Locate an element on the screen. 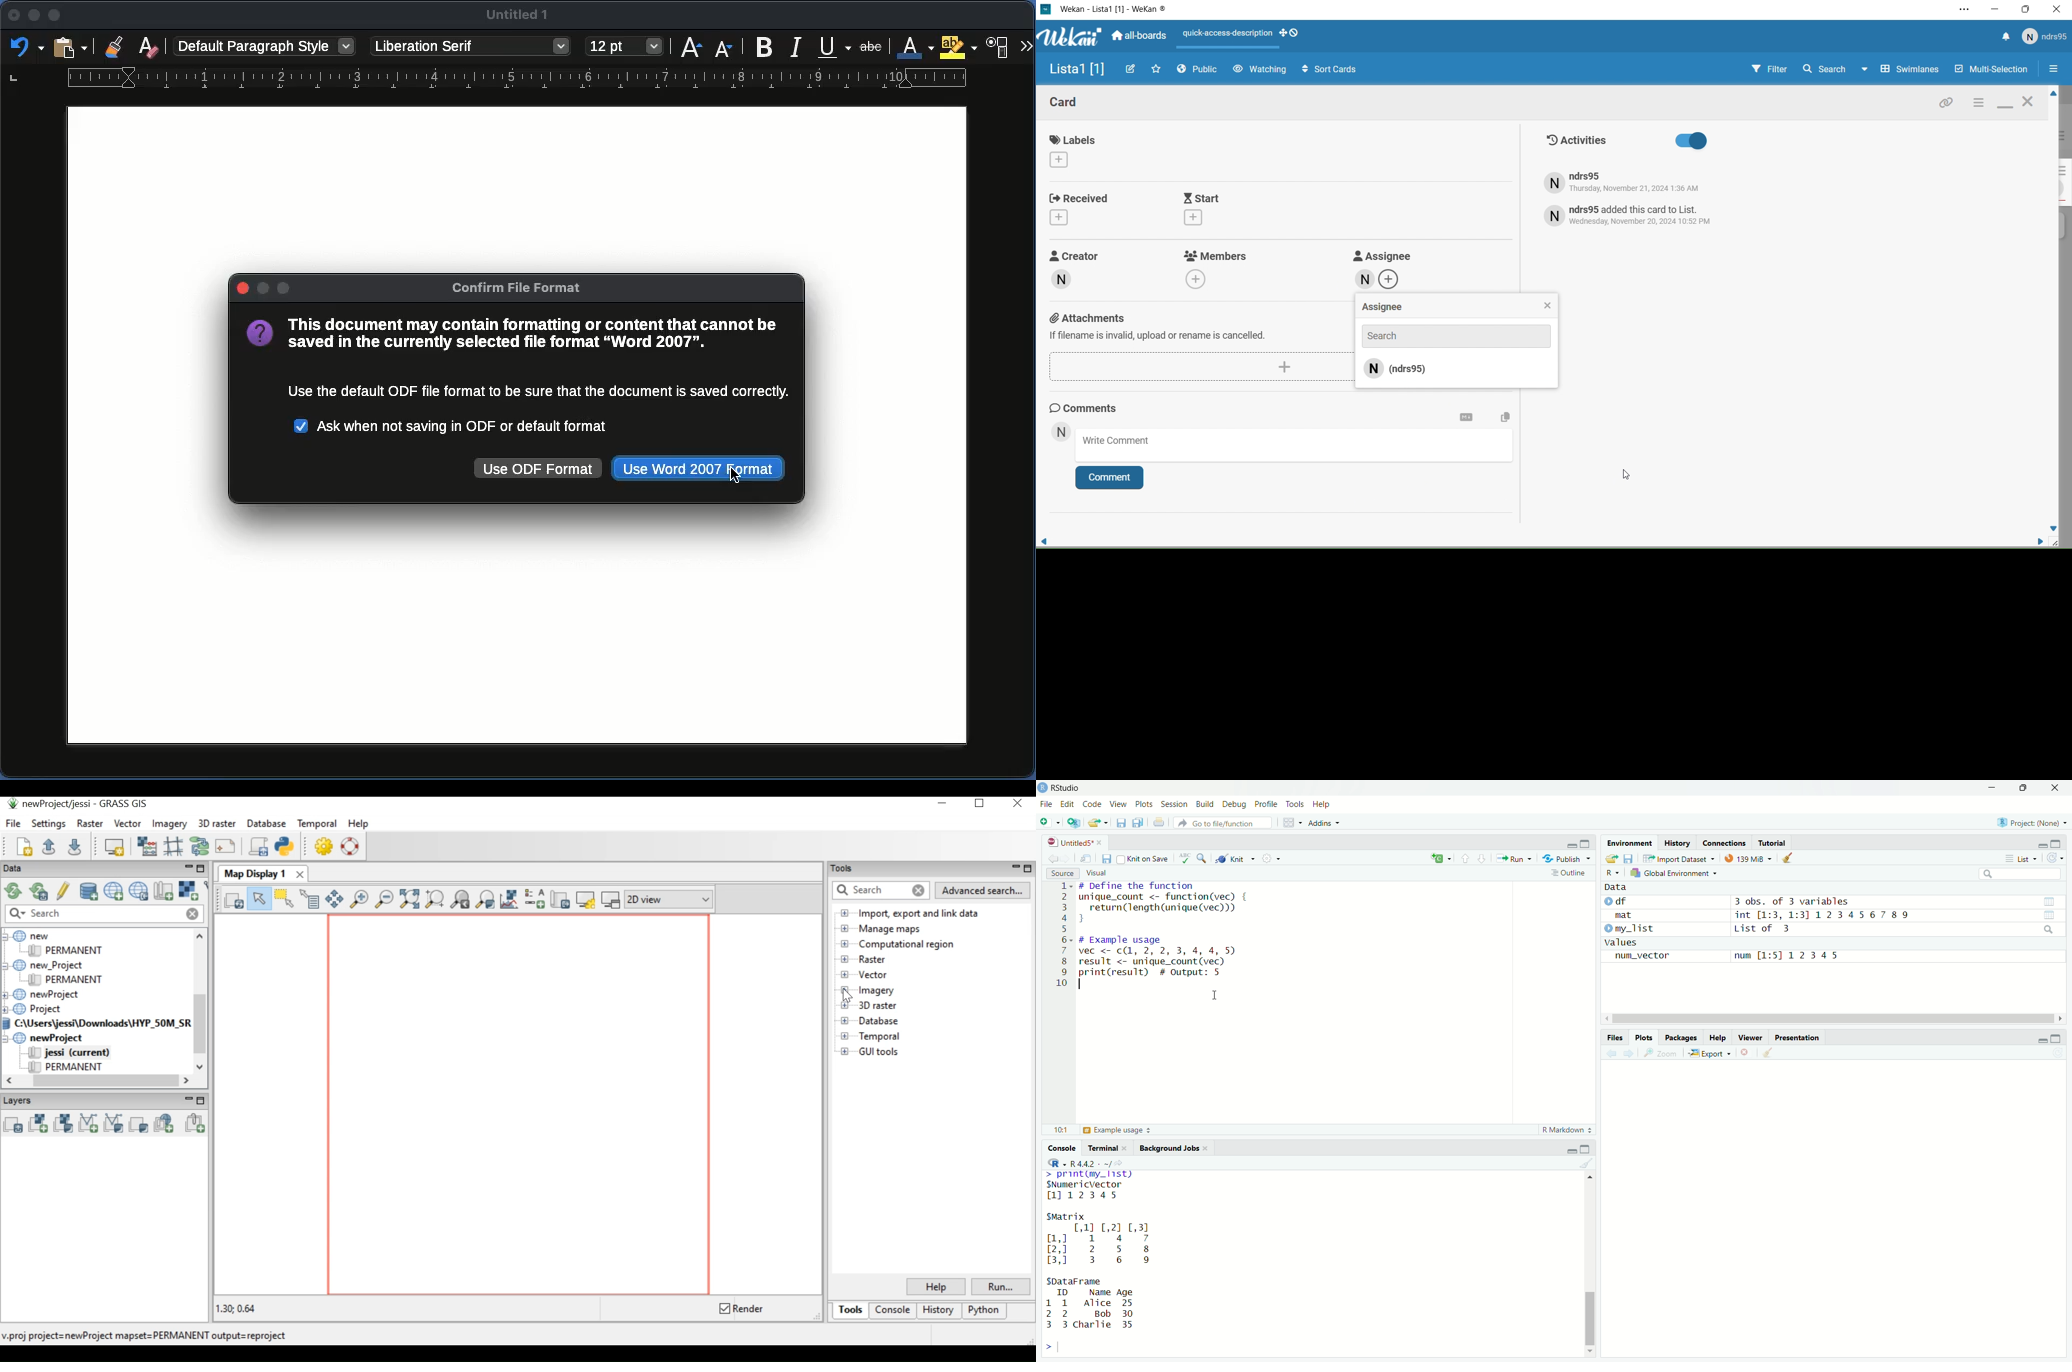  Session is located at coordinates (1175, 804).